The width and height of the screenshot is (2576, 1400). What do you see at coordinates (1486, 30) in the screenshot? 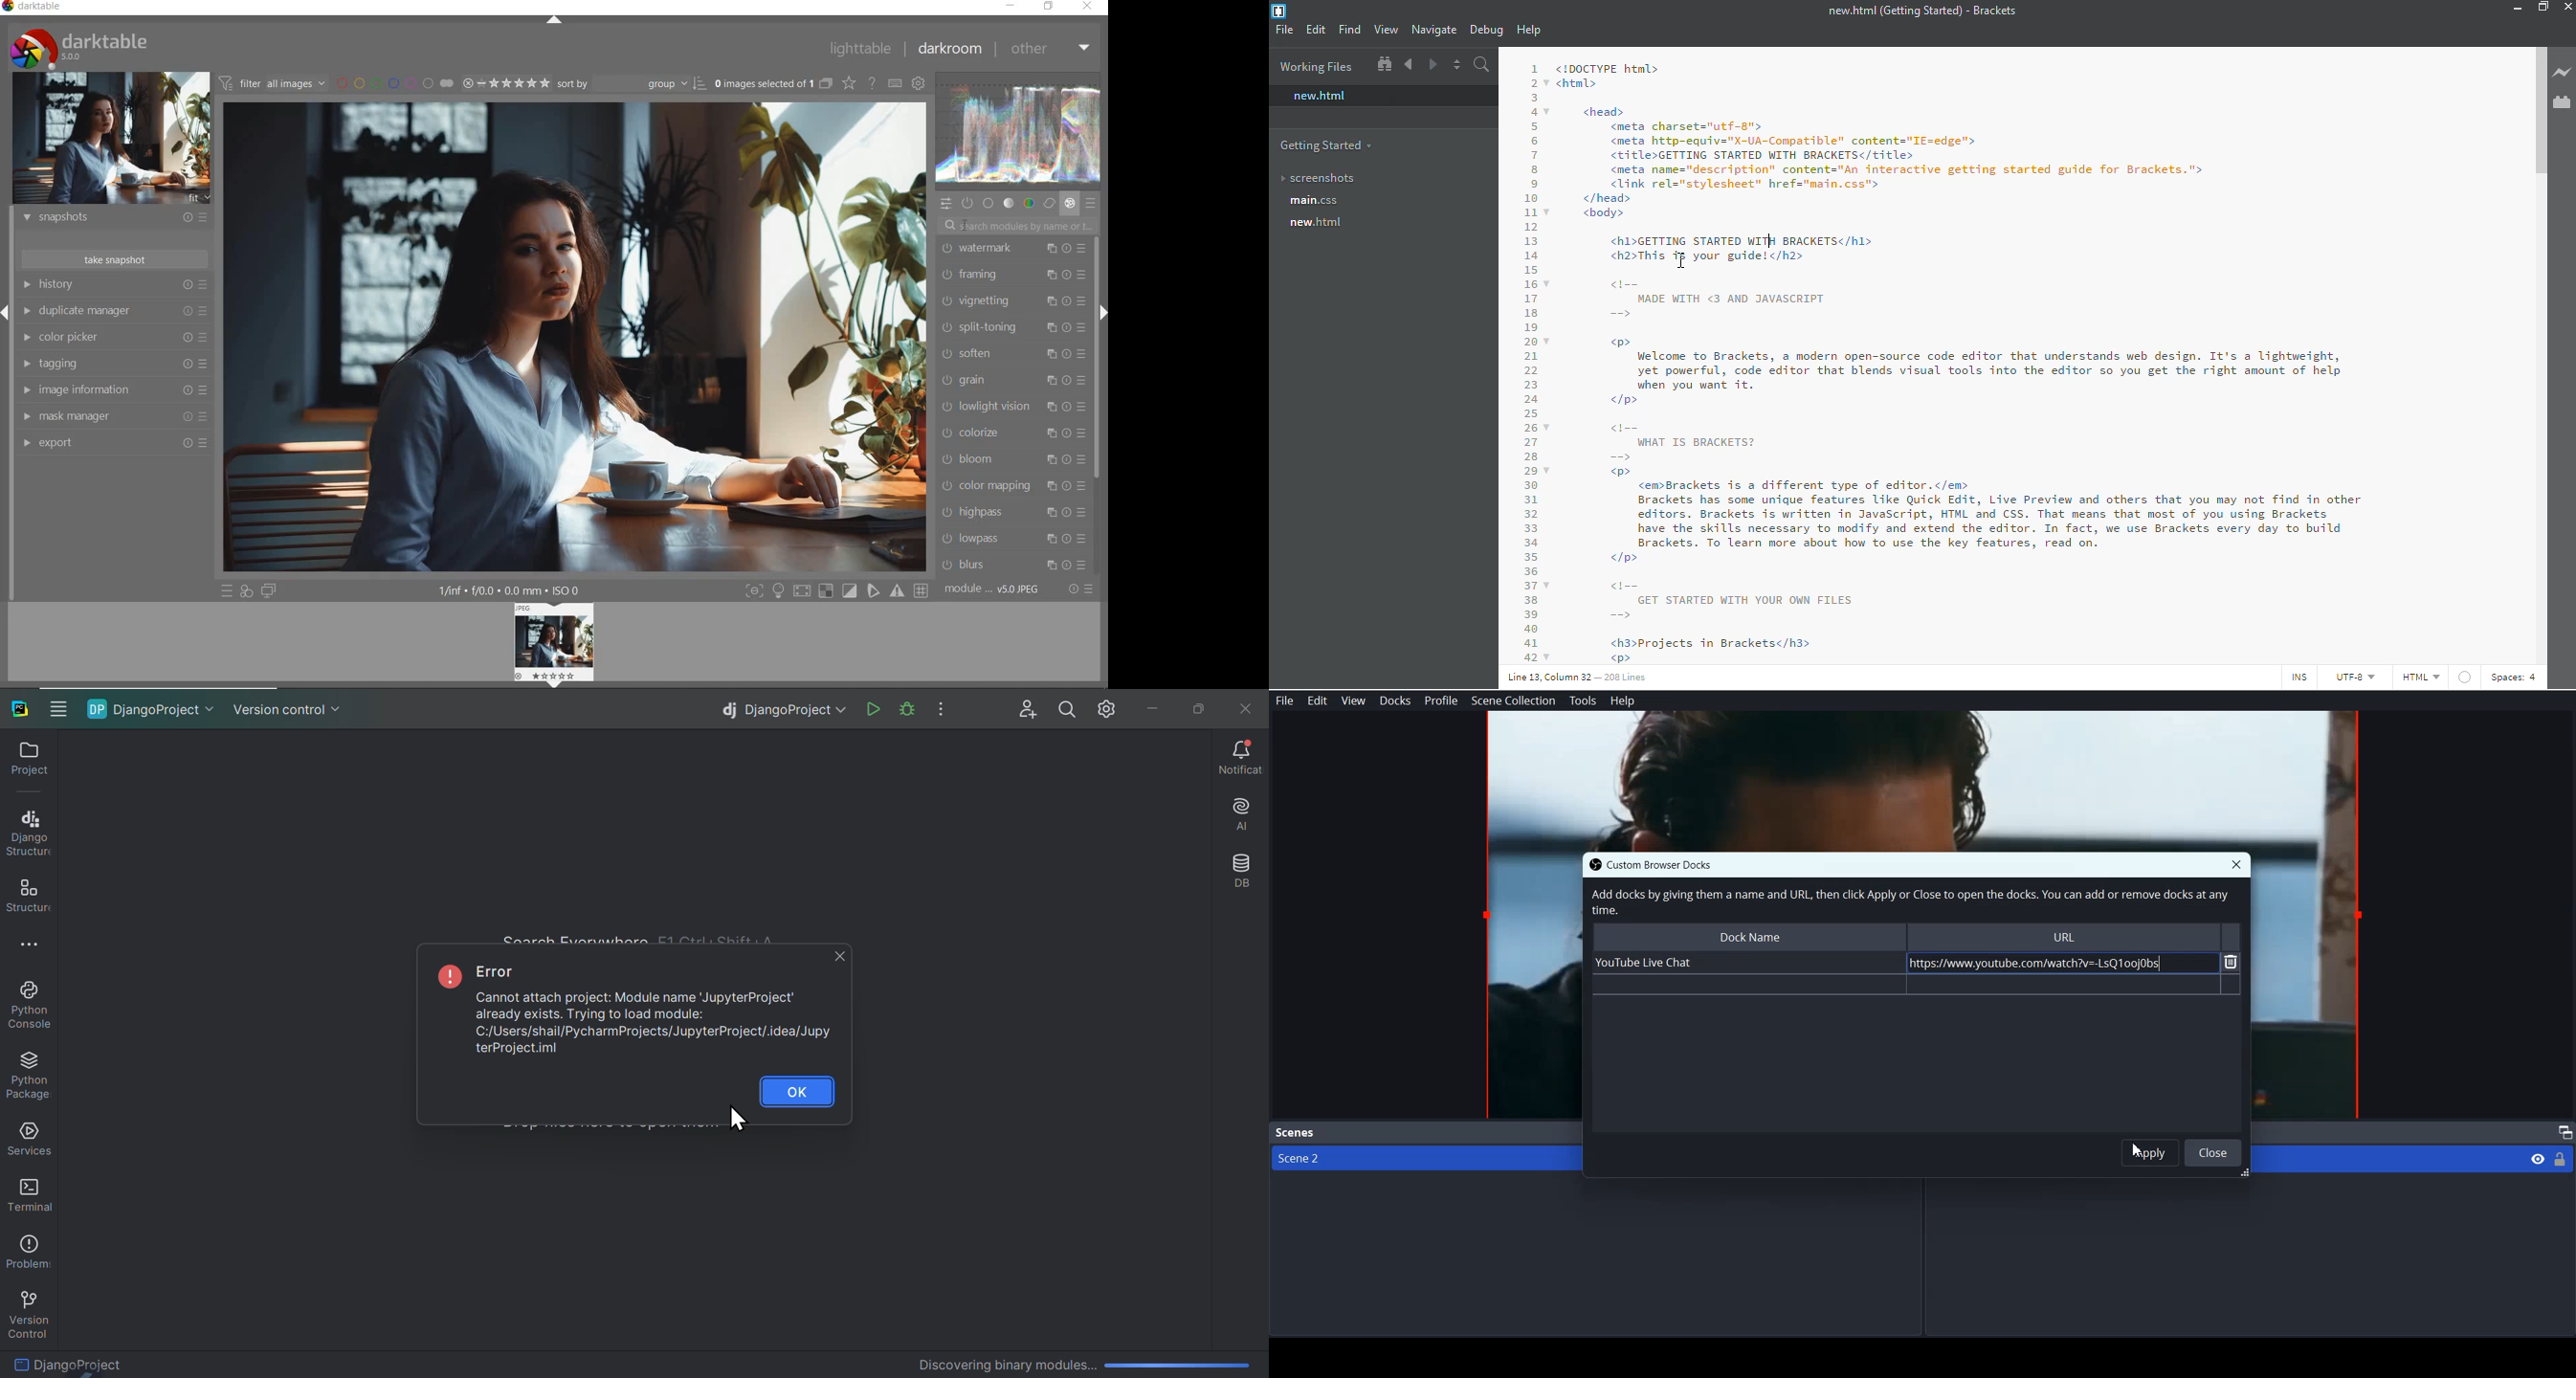
I see `debug` at bounding box center [1486, 30].